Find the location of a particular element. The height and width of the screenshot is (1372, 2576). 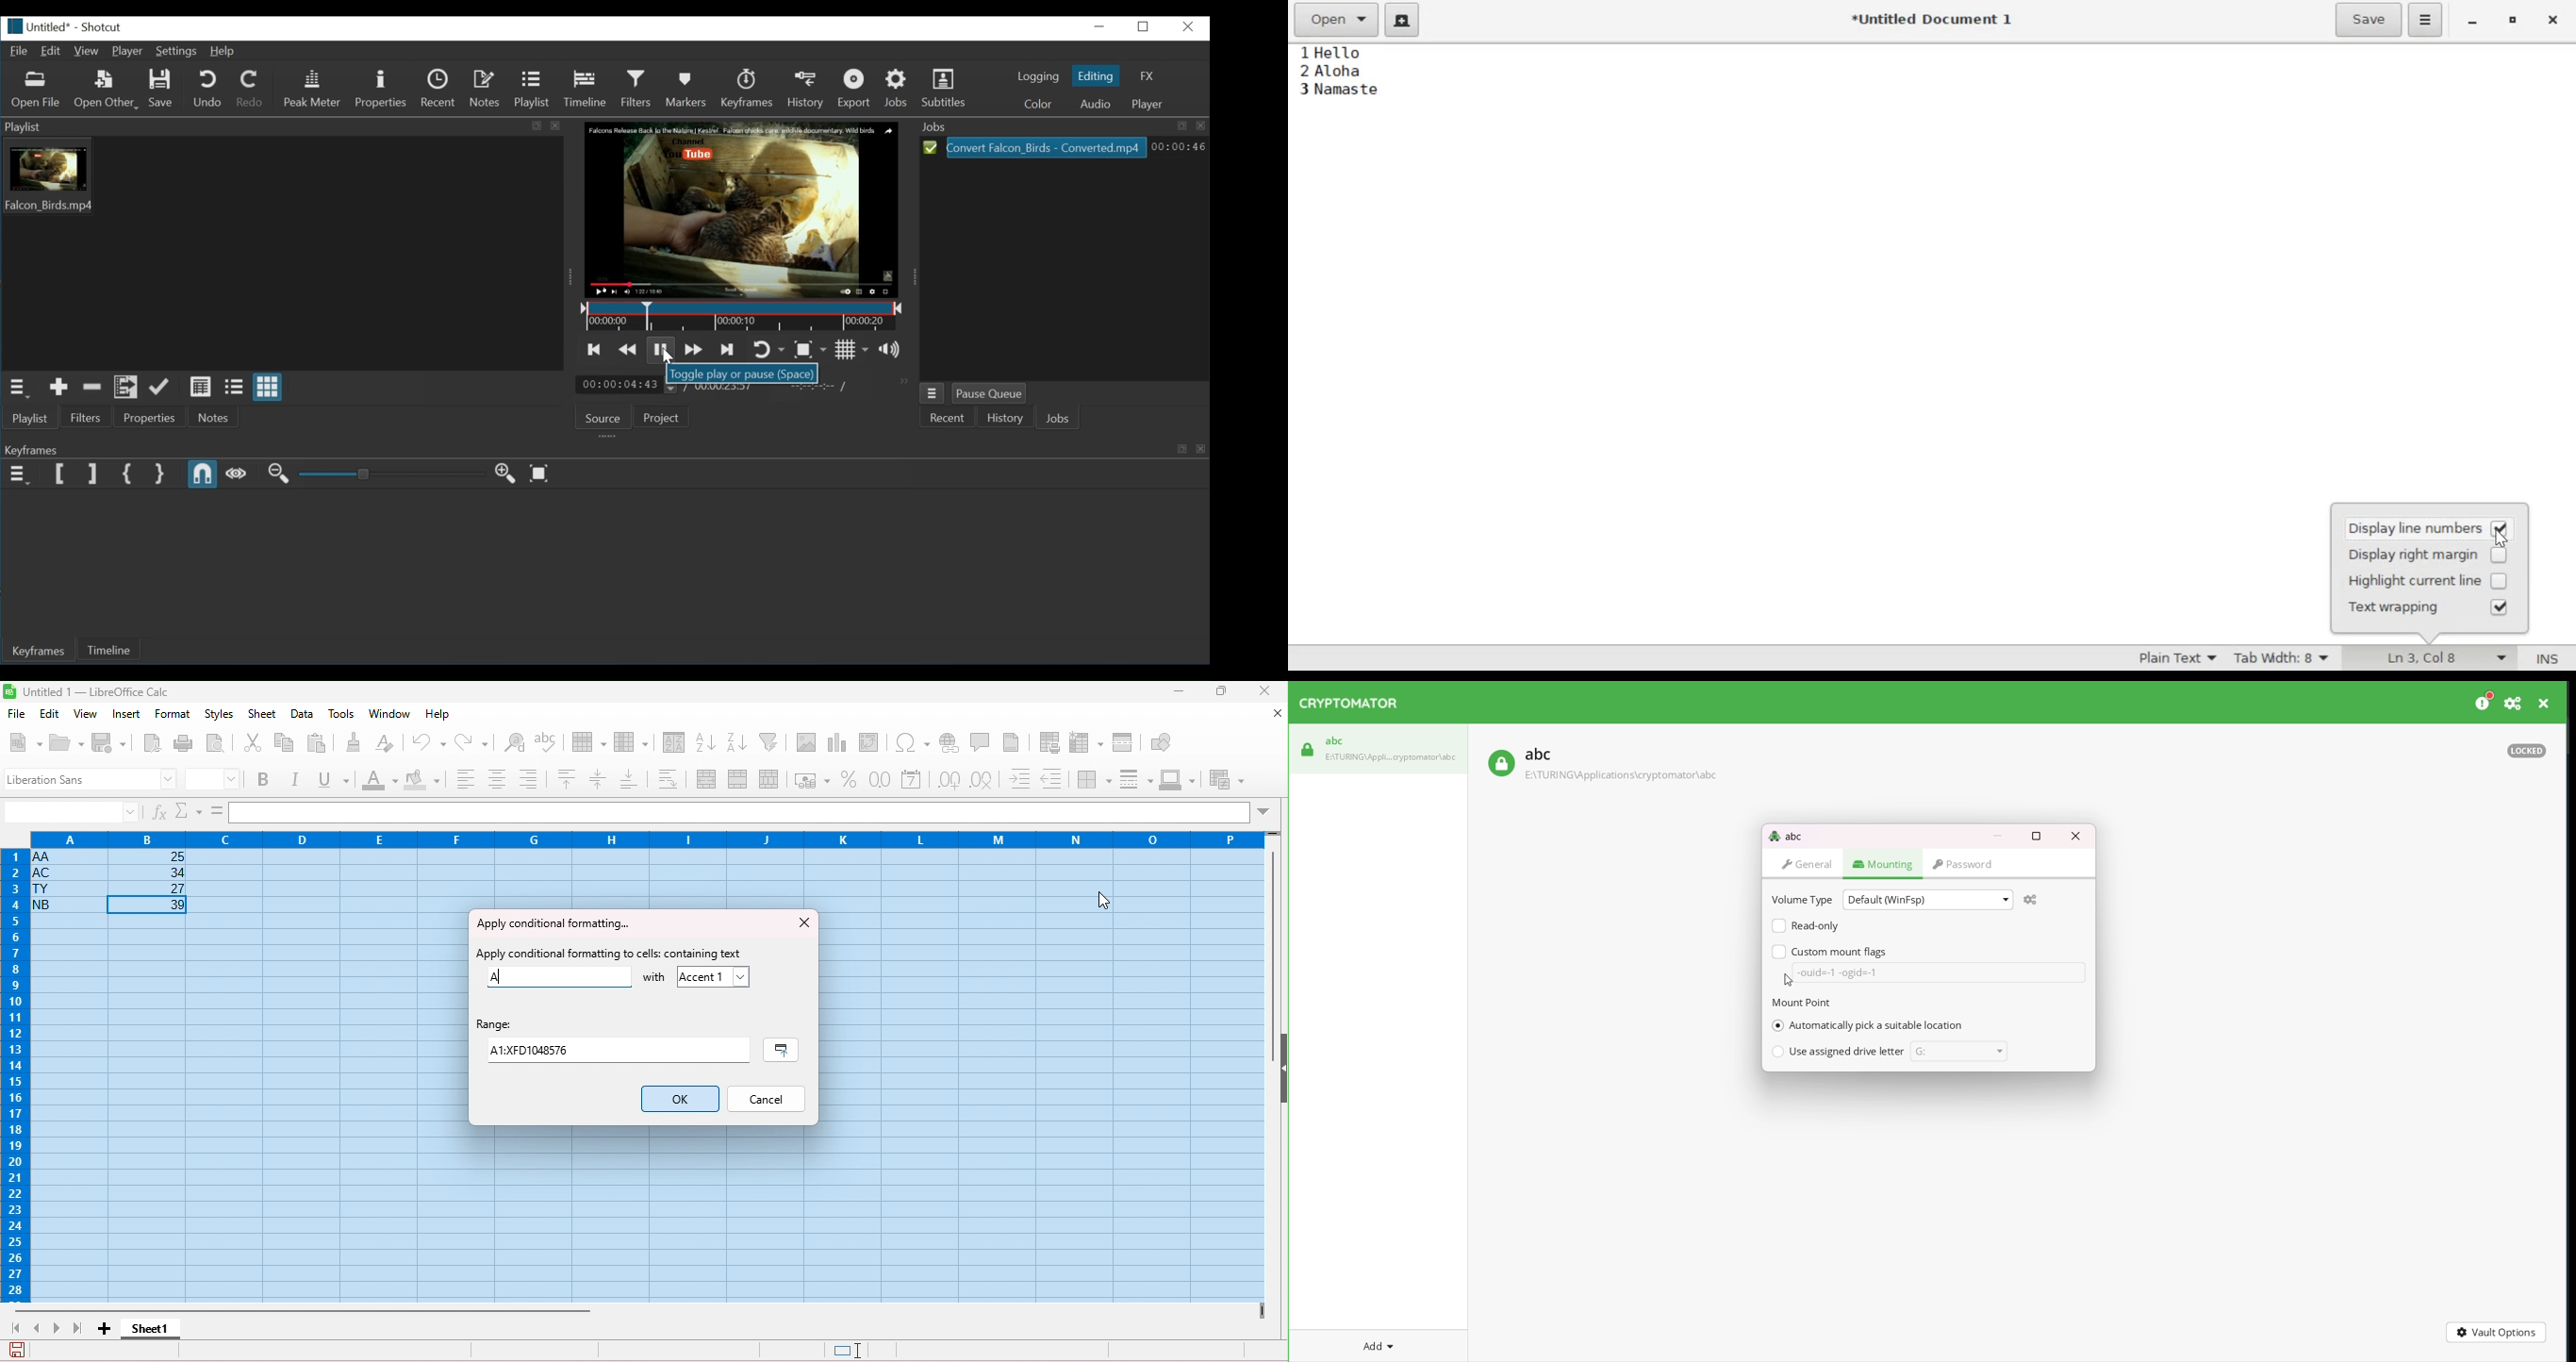

settings is located at coordinates (2031, 899).